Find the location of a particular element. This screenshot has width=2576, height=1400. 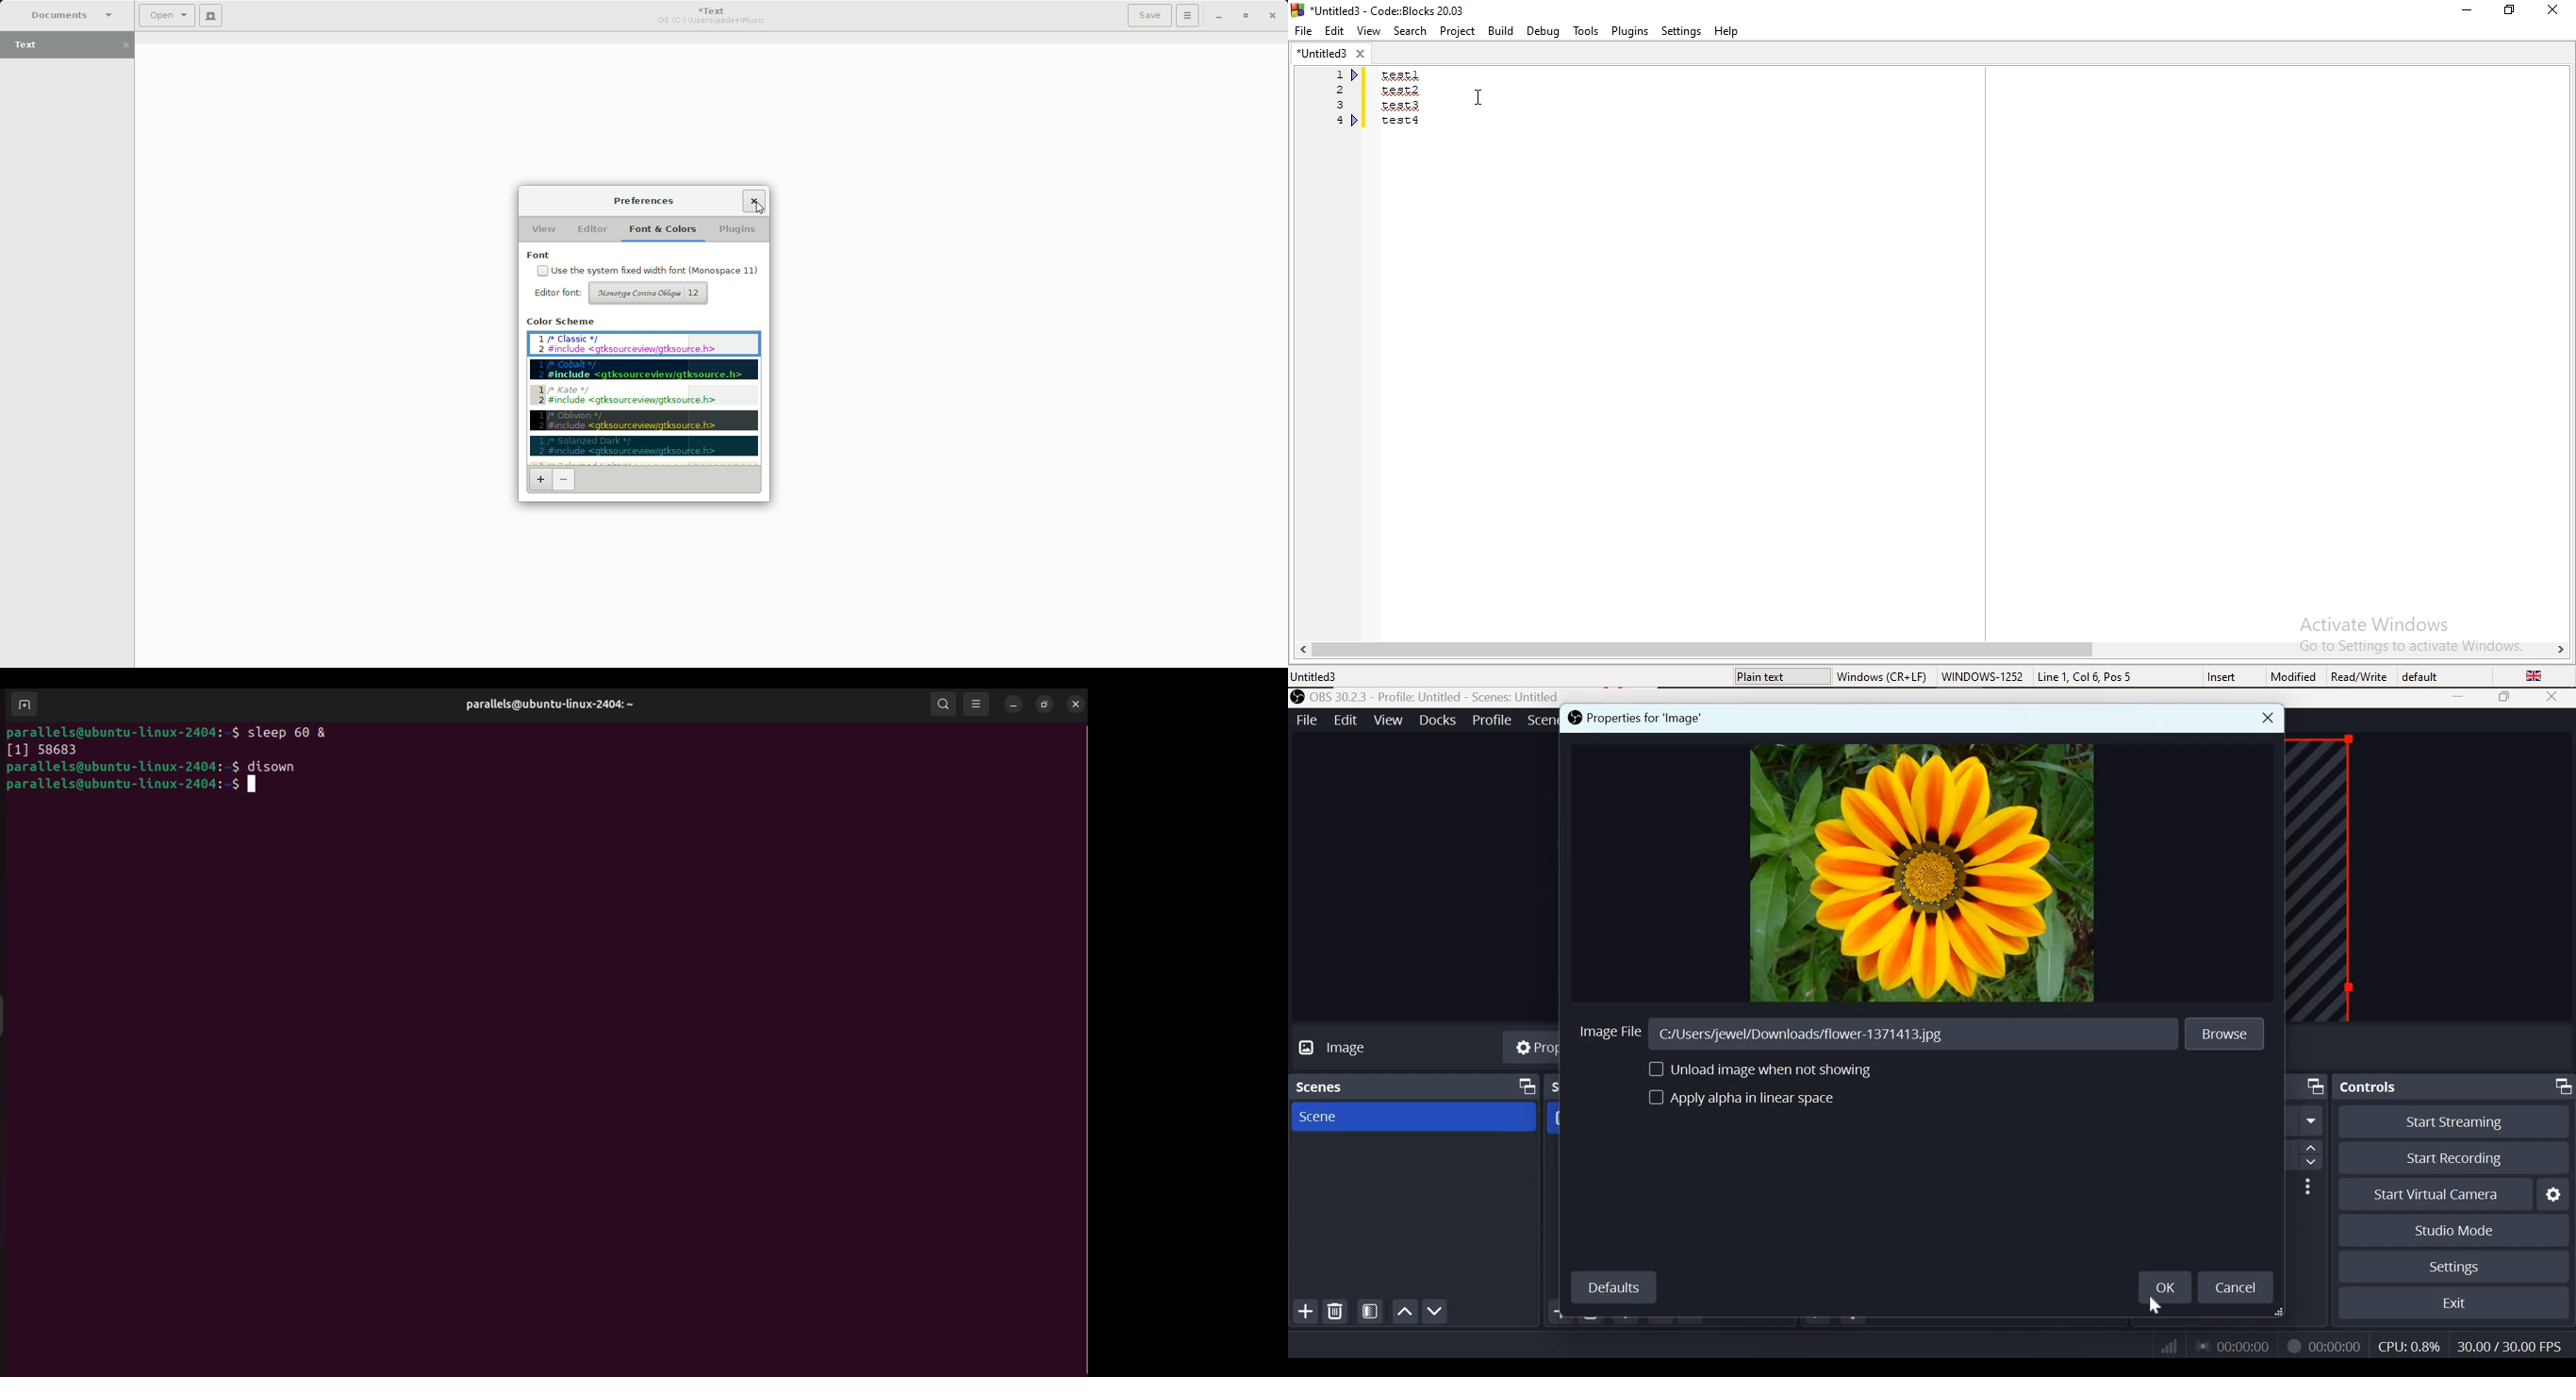

More options is located at coordinates (2312, 1121).